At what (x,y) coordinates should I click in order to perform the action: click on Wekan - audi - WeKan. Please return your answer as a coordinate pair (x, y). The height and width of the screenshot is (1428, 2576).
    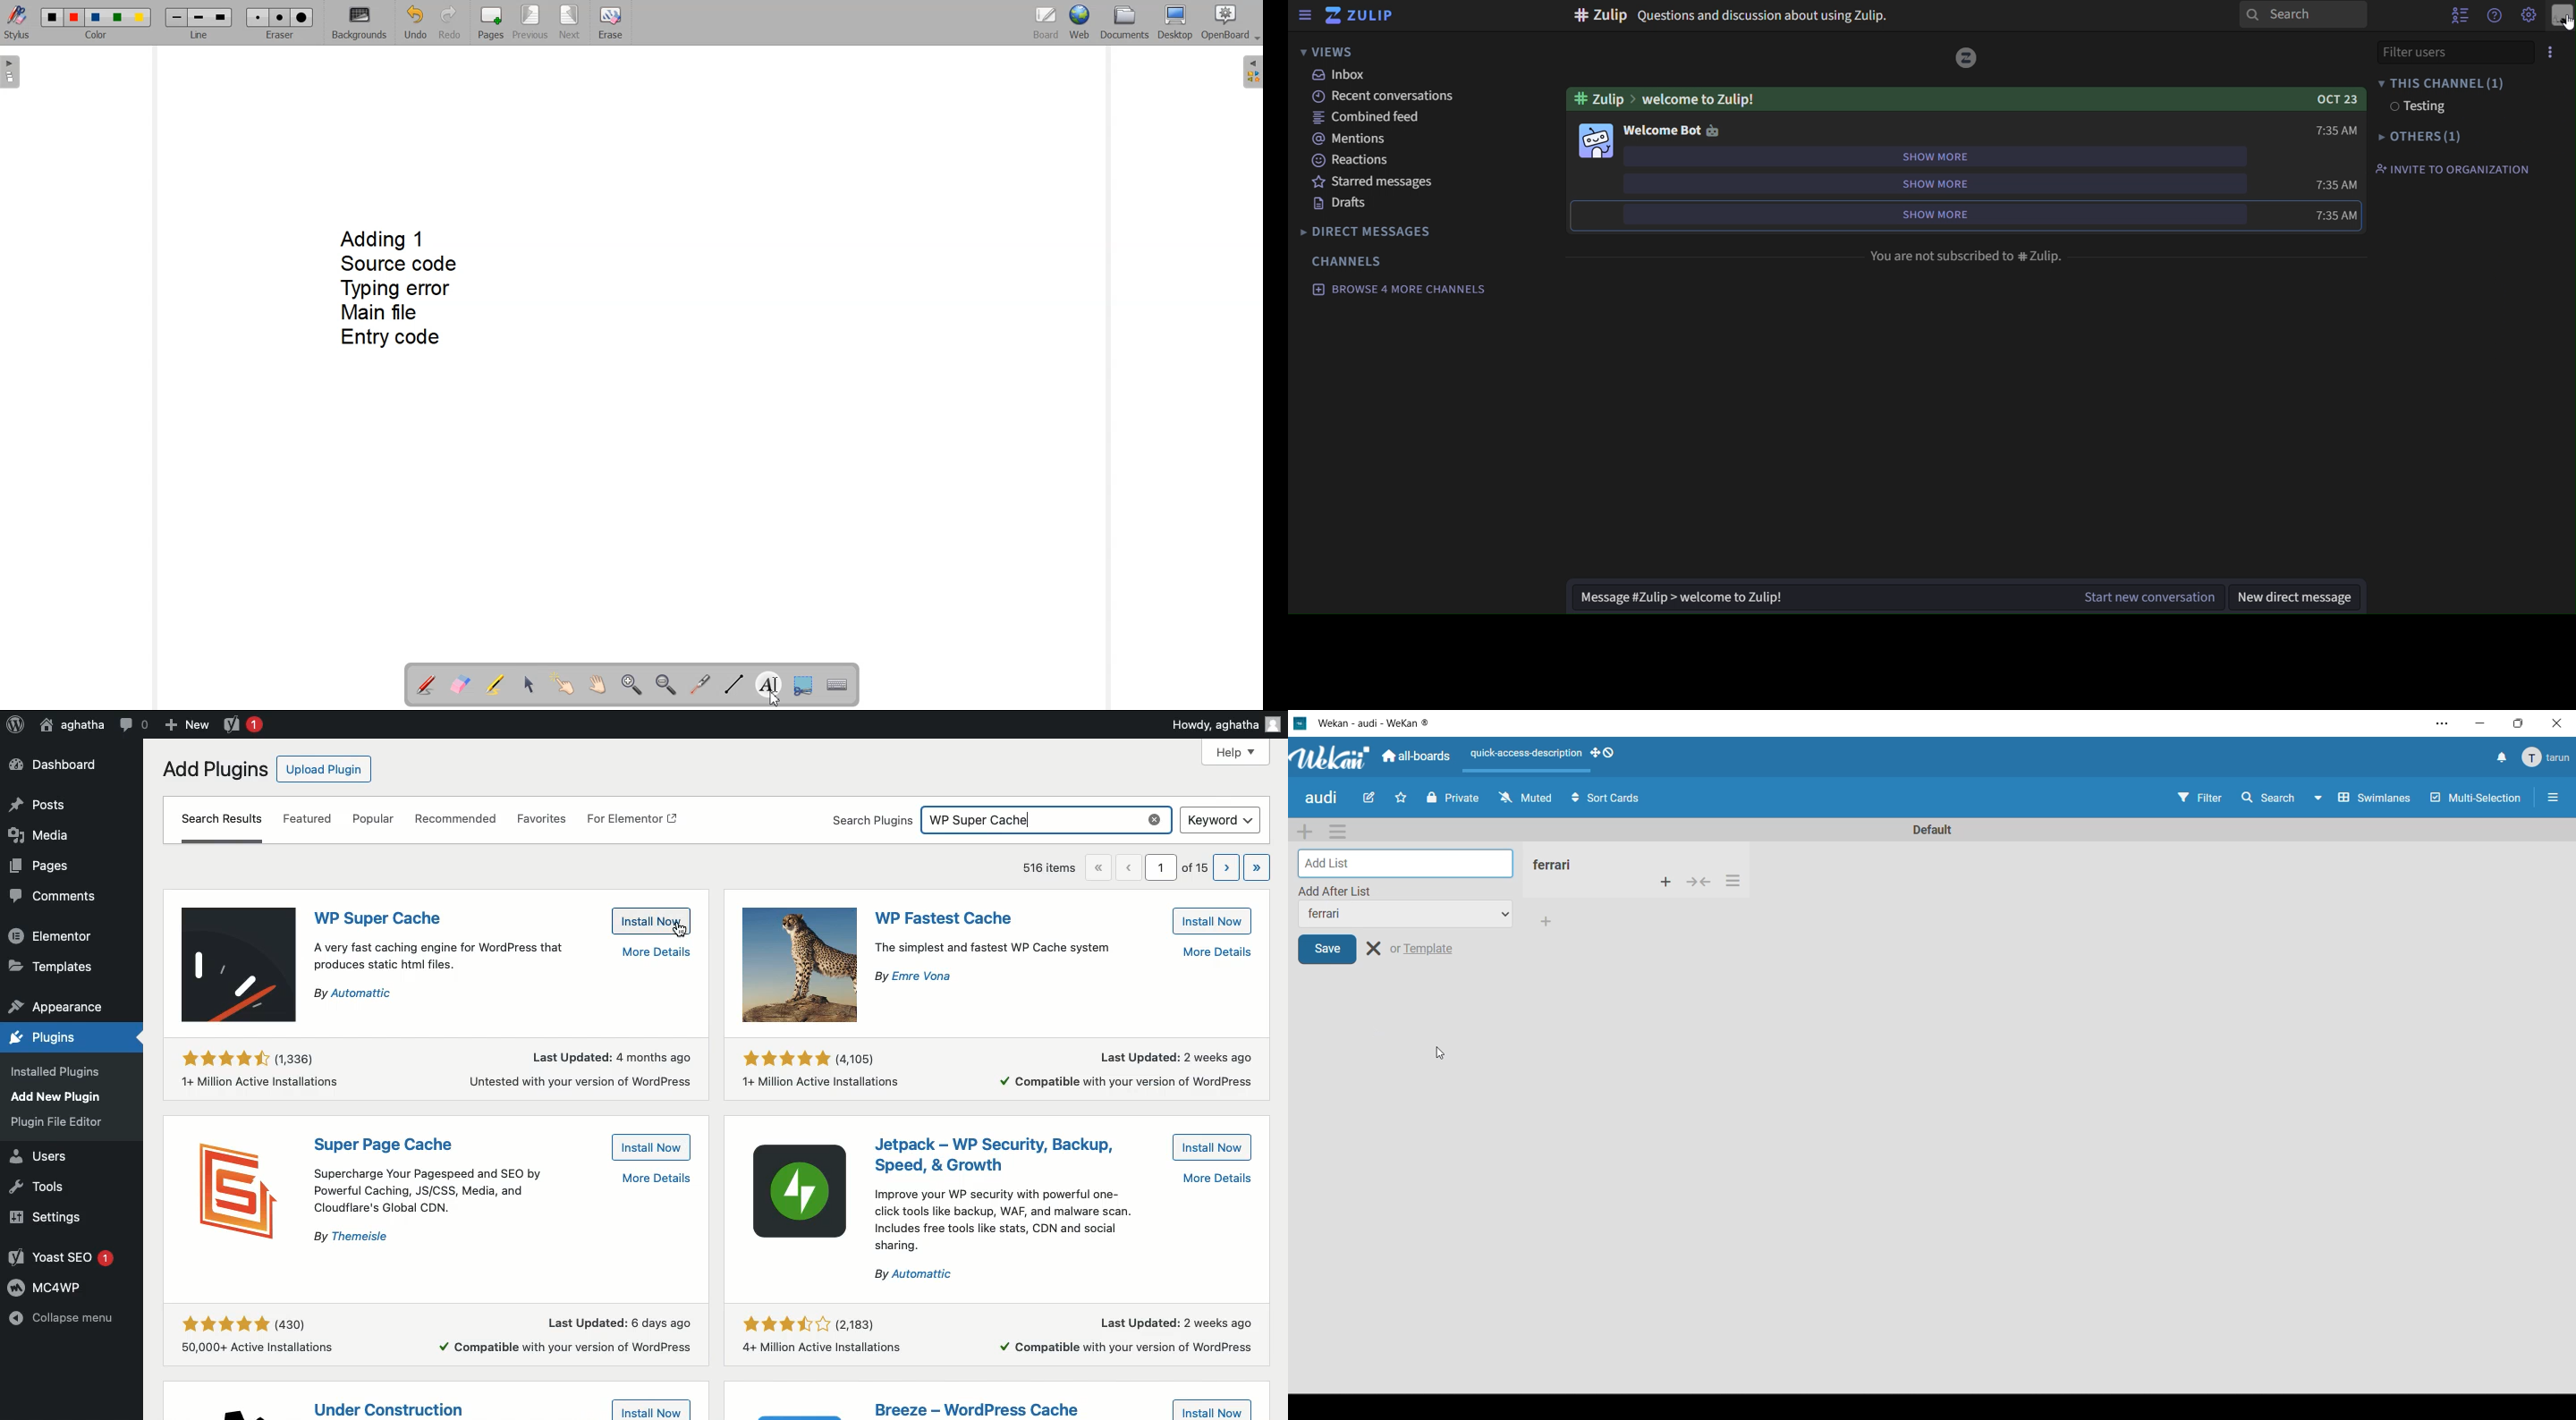
    Looking at the image, I should click on (1362, 722).